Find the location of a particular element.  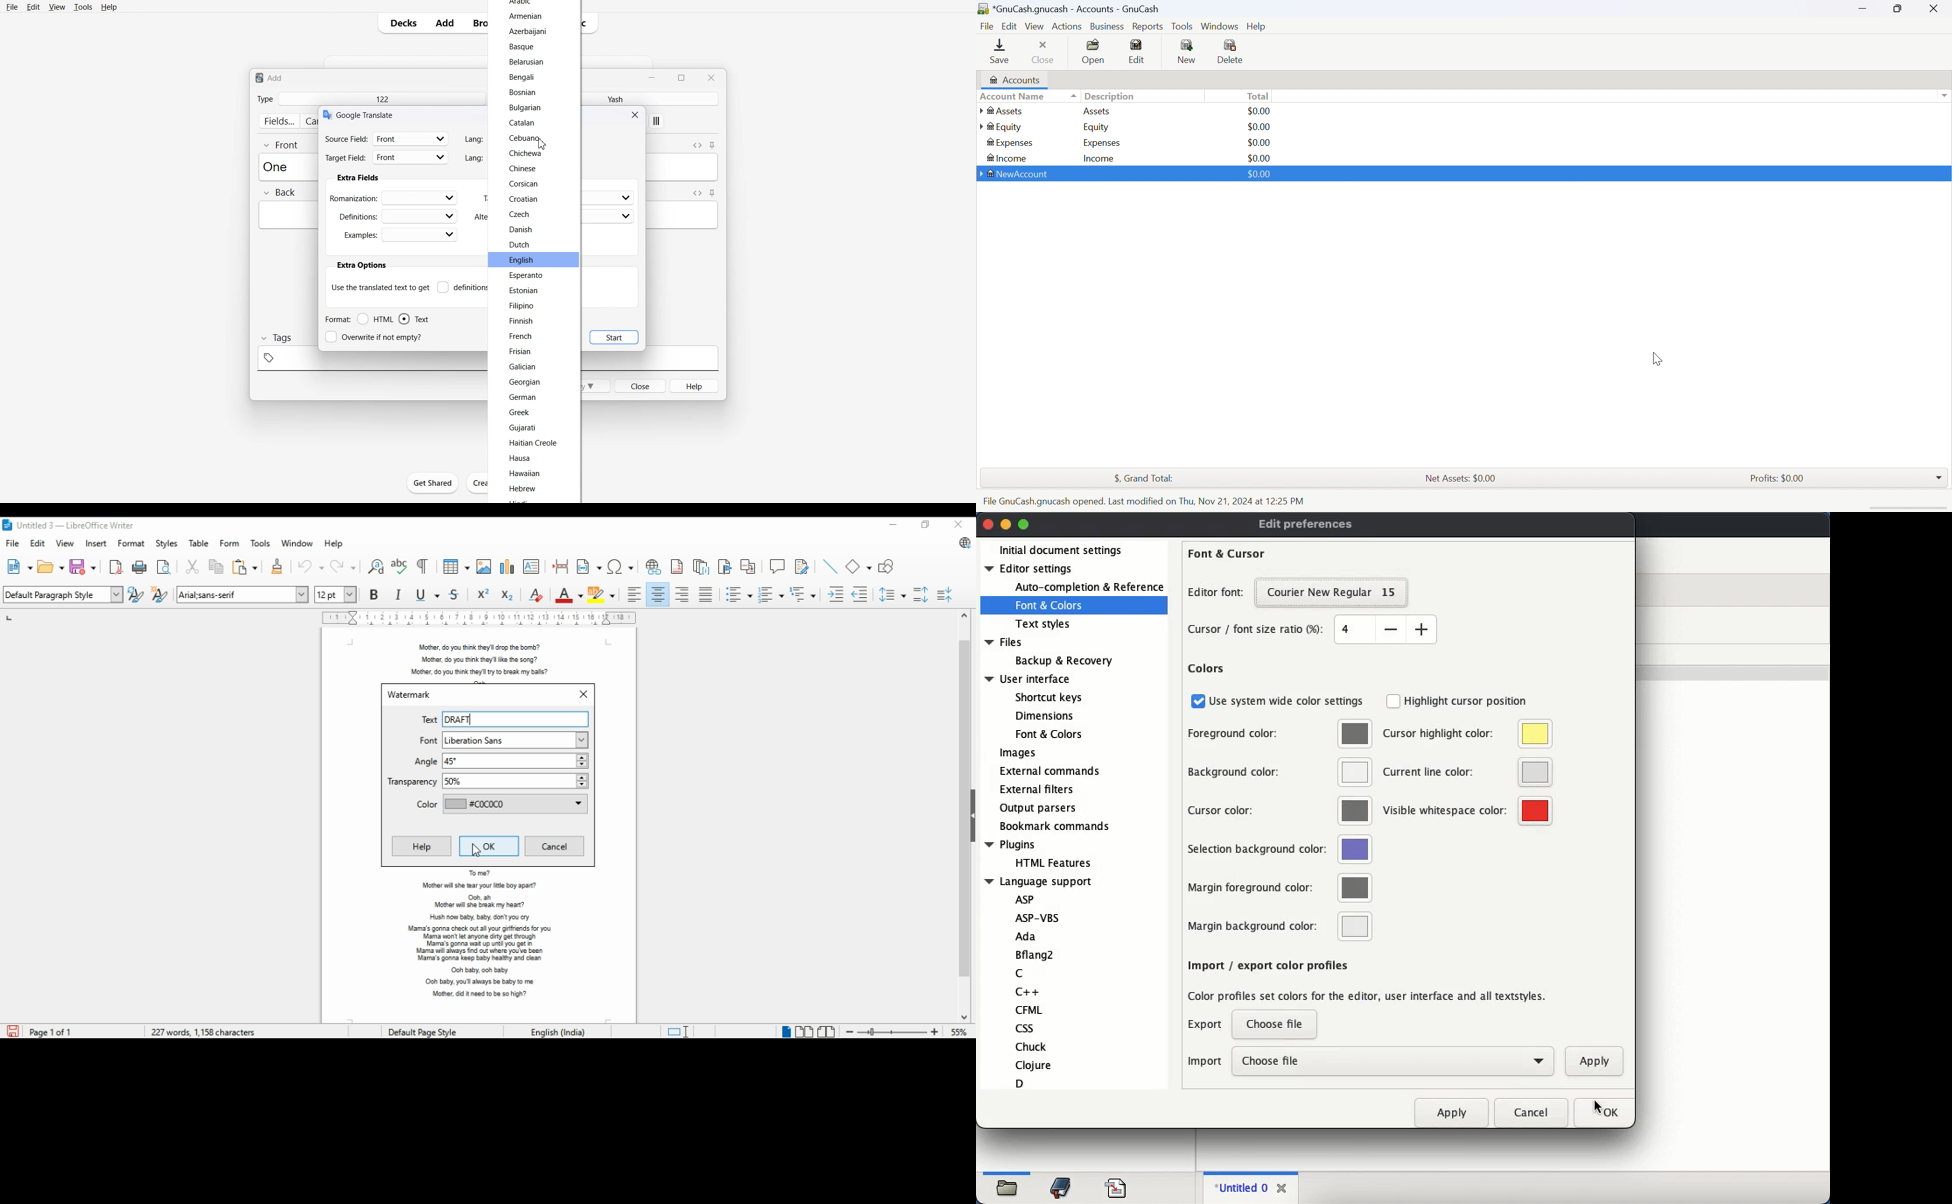

undo is located at coordinates (311, 567).